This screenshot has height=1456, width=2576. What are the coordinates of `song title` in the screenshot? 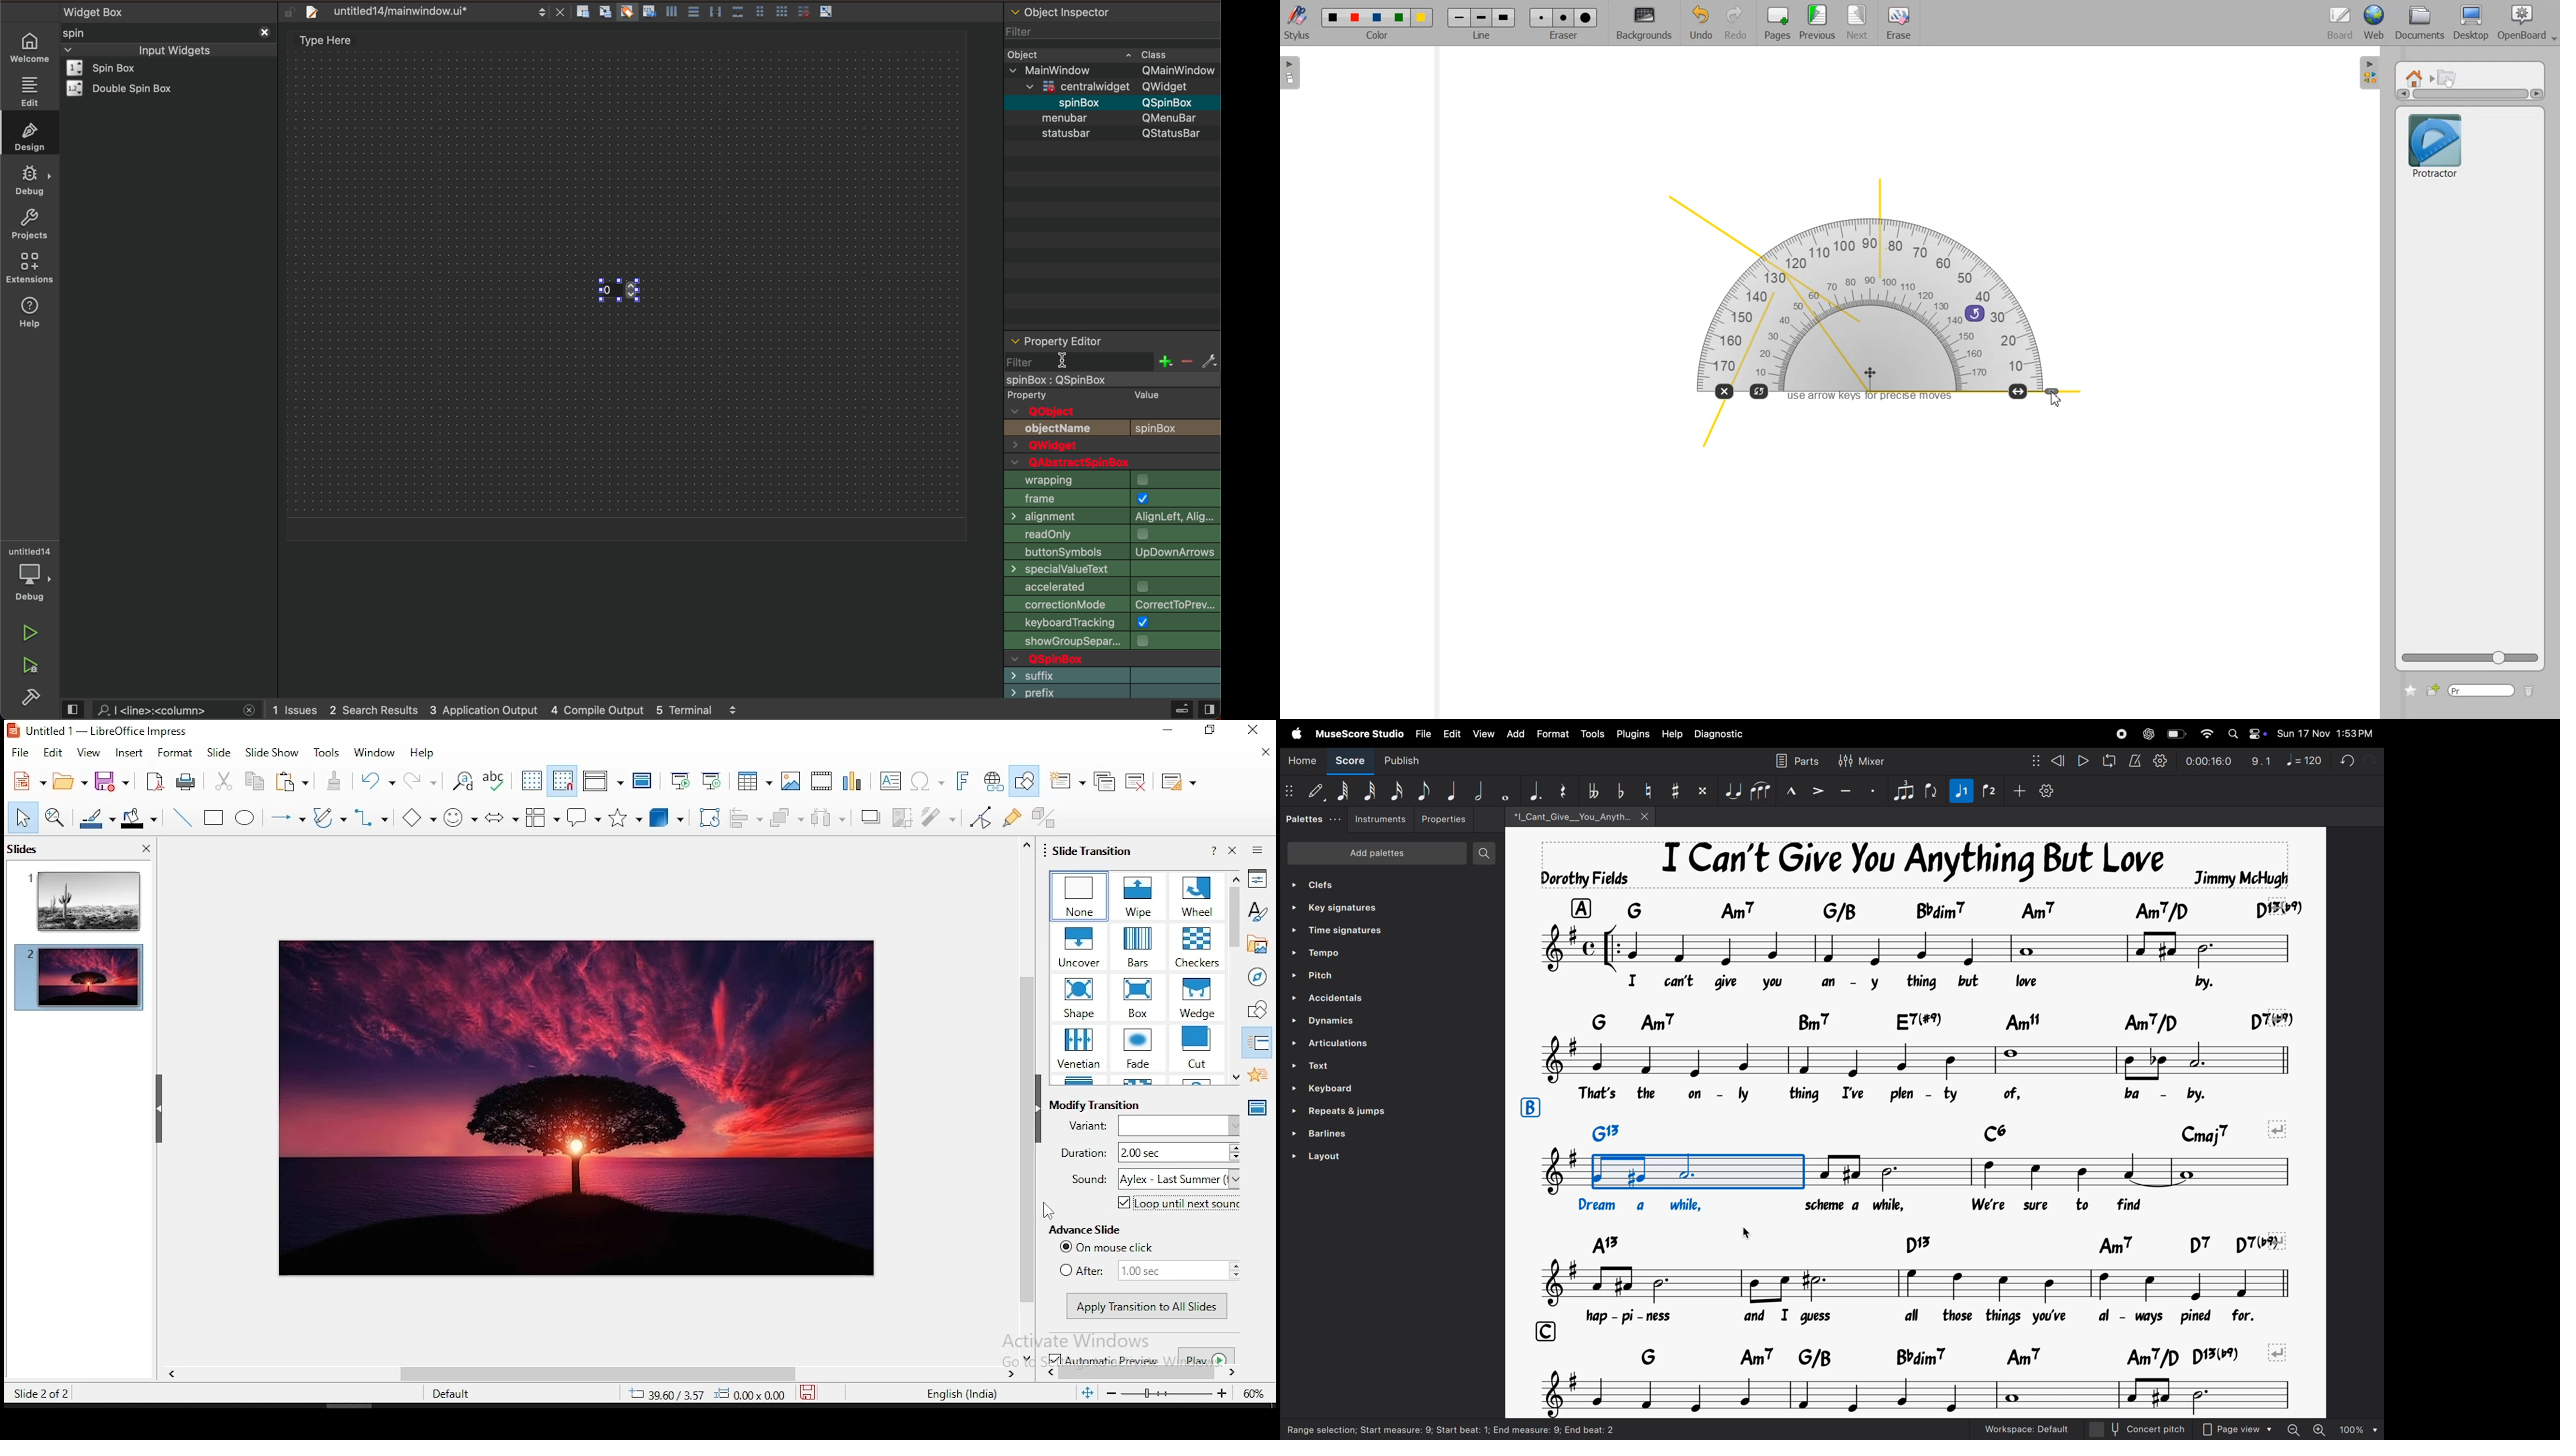 It's located at (1915, 865).